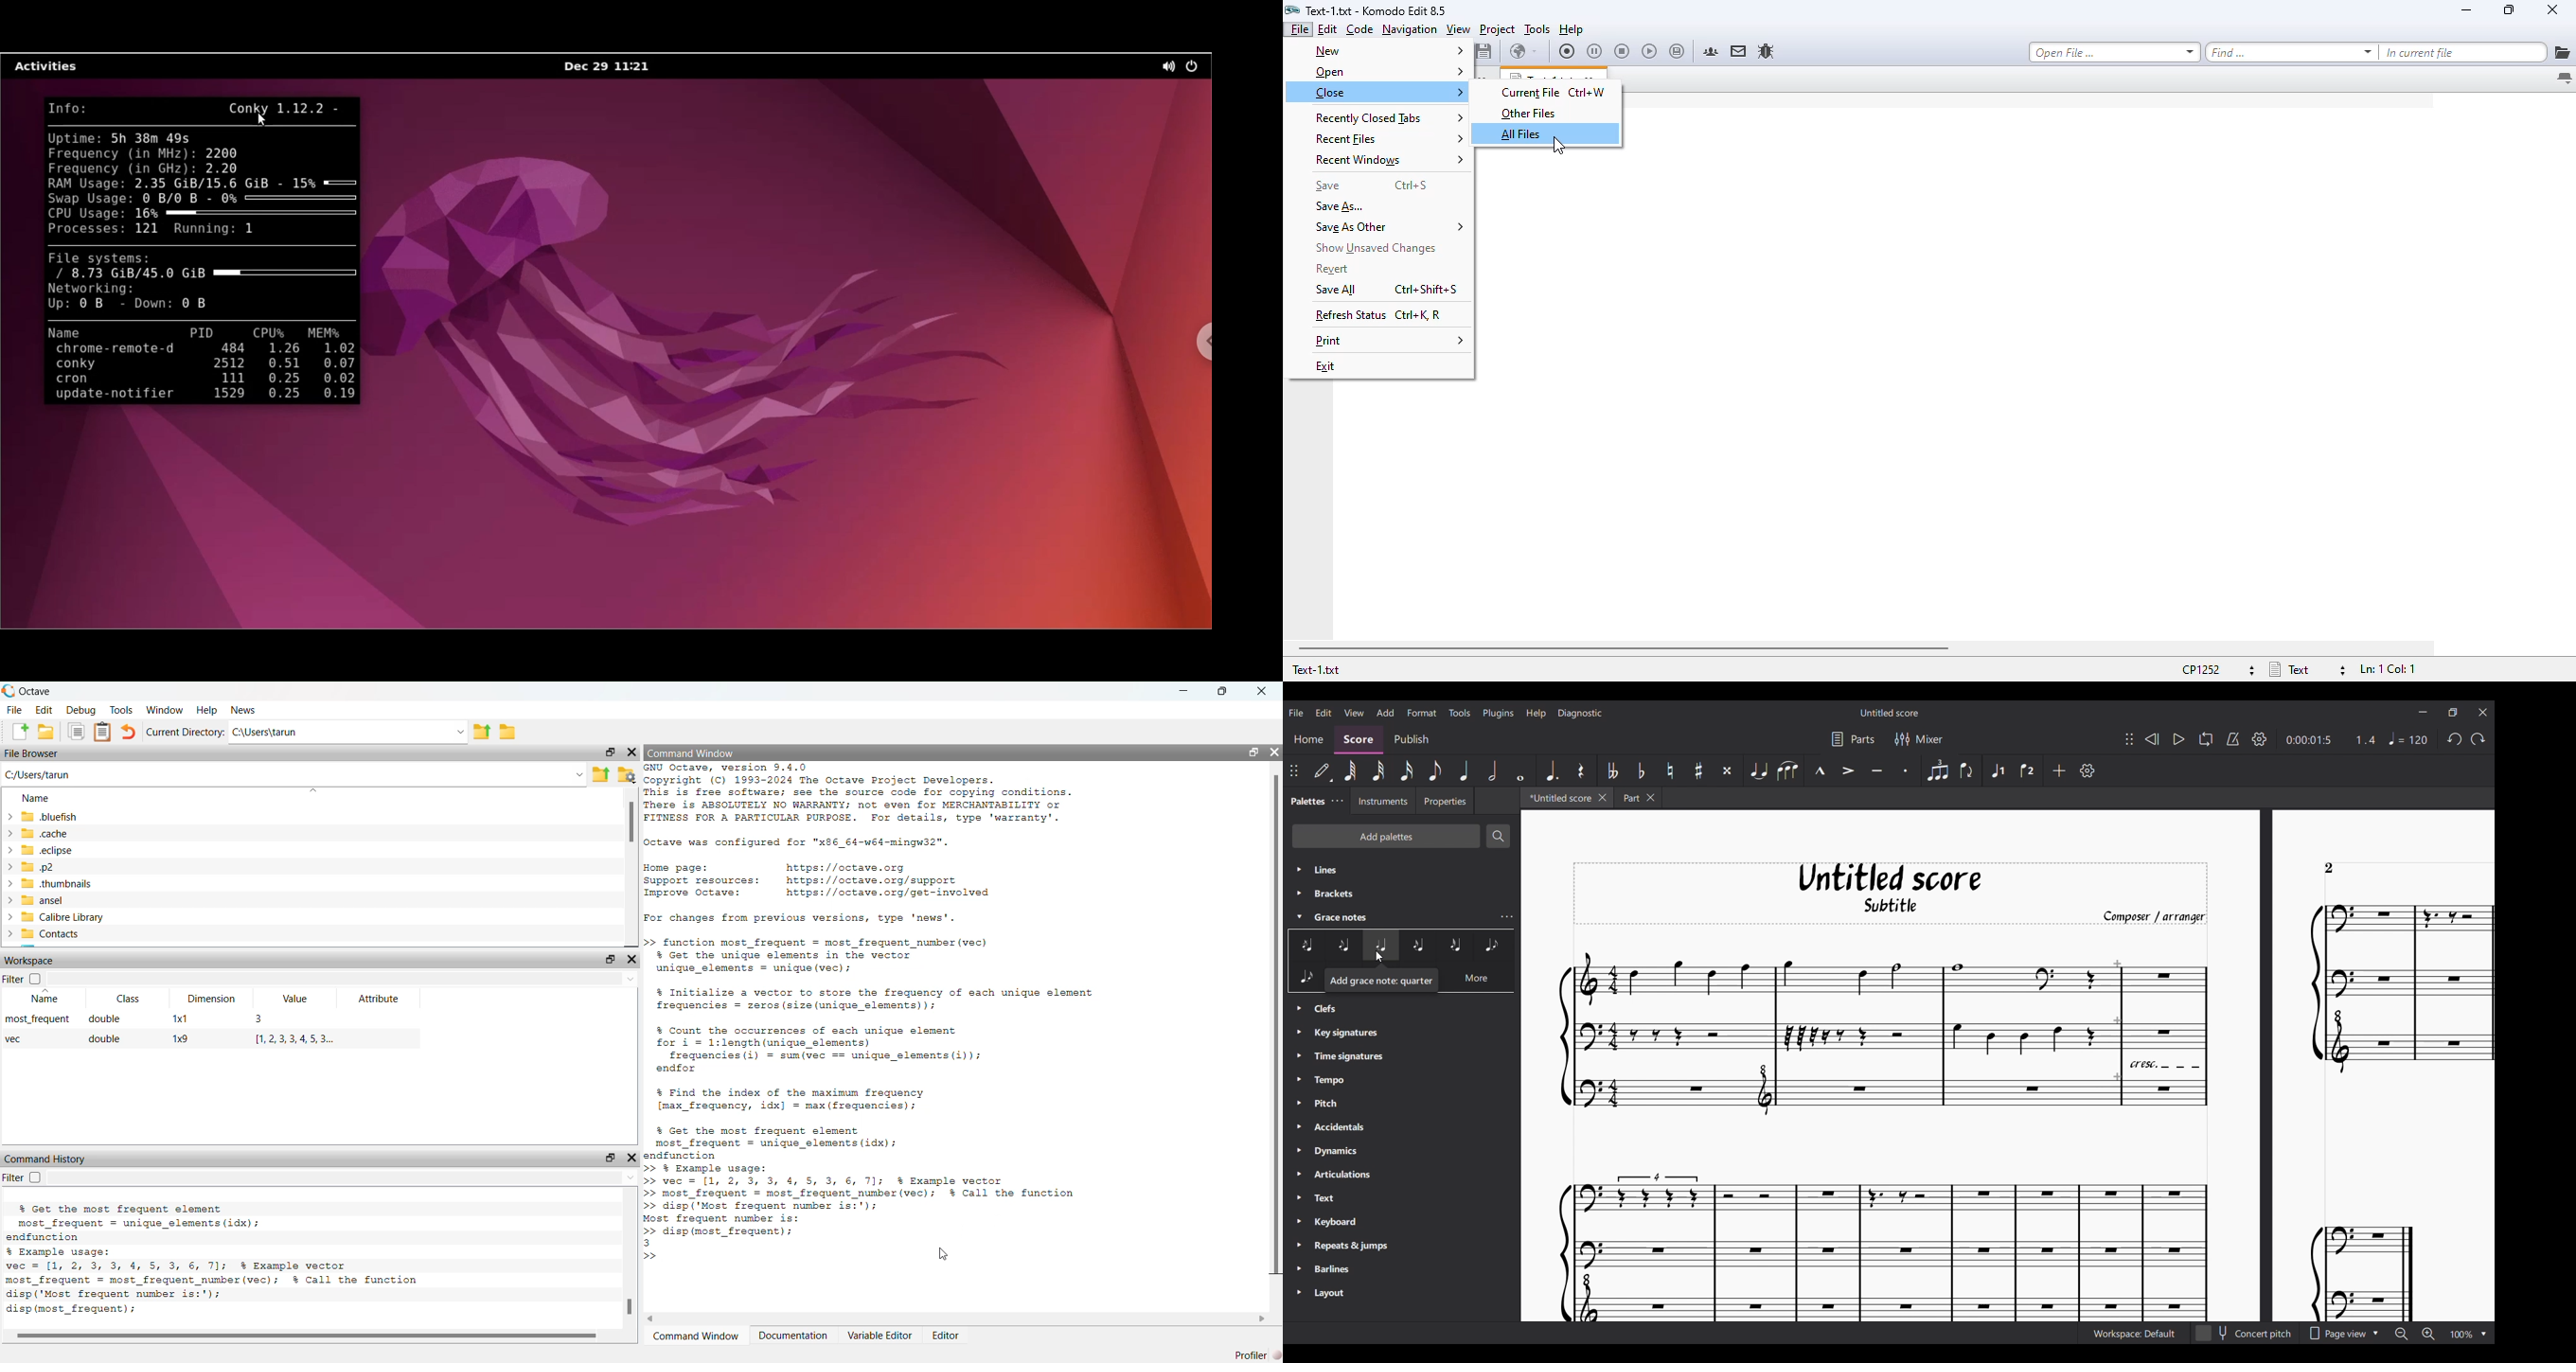 Image resolution: width=2576 pixels, height=1372 pixels. Describe the element at coordinates (508, 730) in the screenshot. I see `Browse Directions` at that location.